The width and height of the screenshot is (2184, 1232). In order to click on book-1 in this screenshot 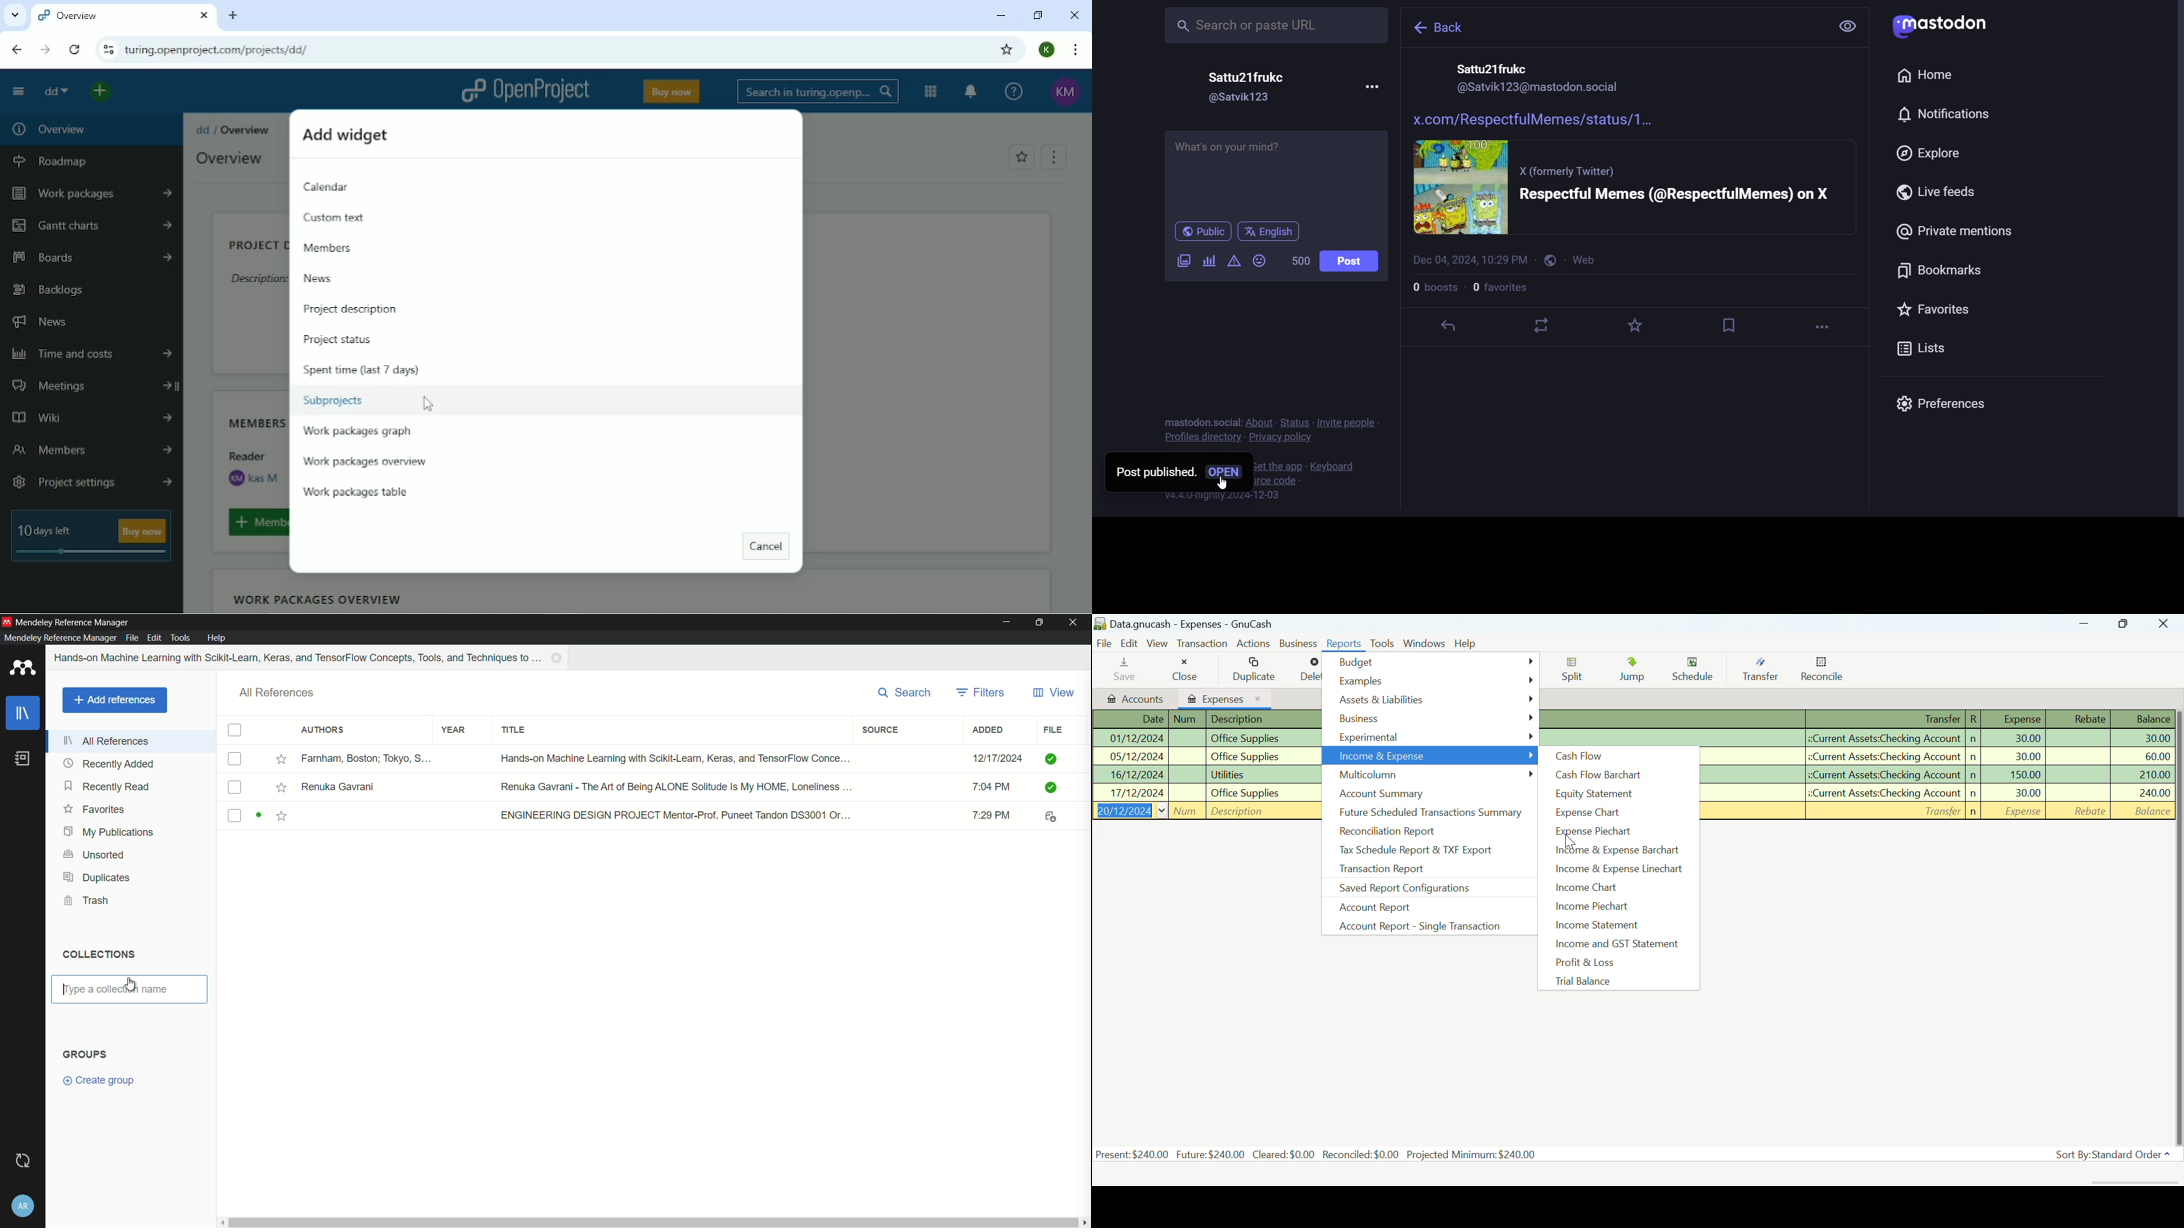, I will do `click(649, 759)`.